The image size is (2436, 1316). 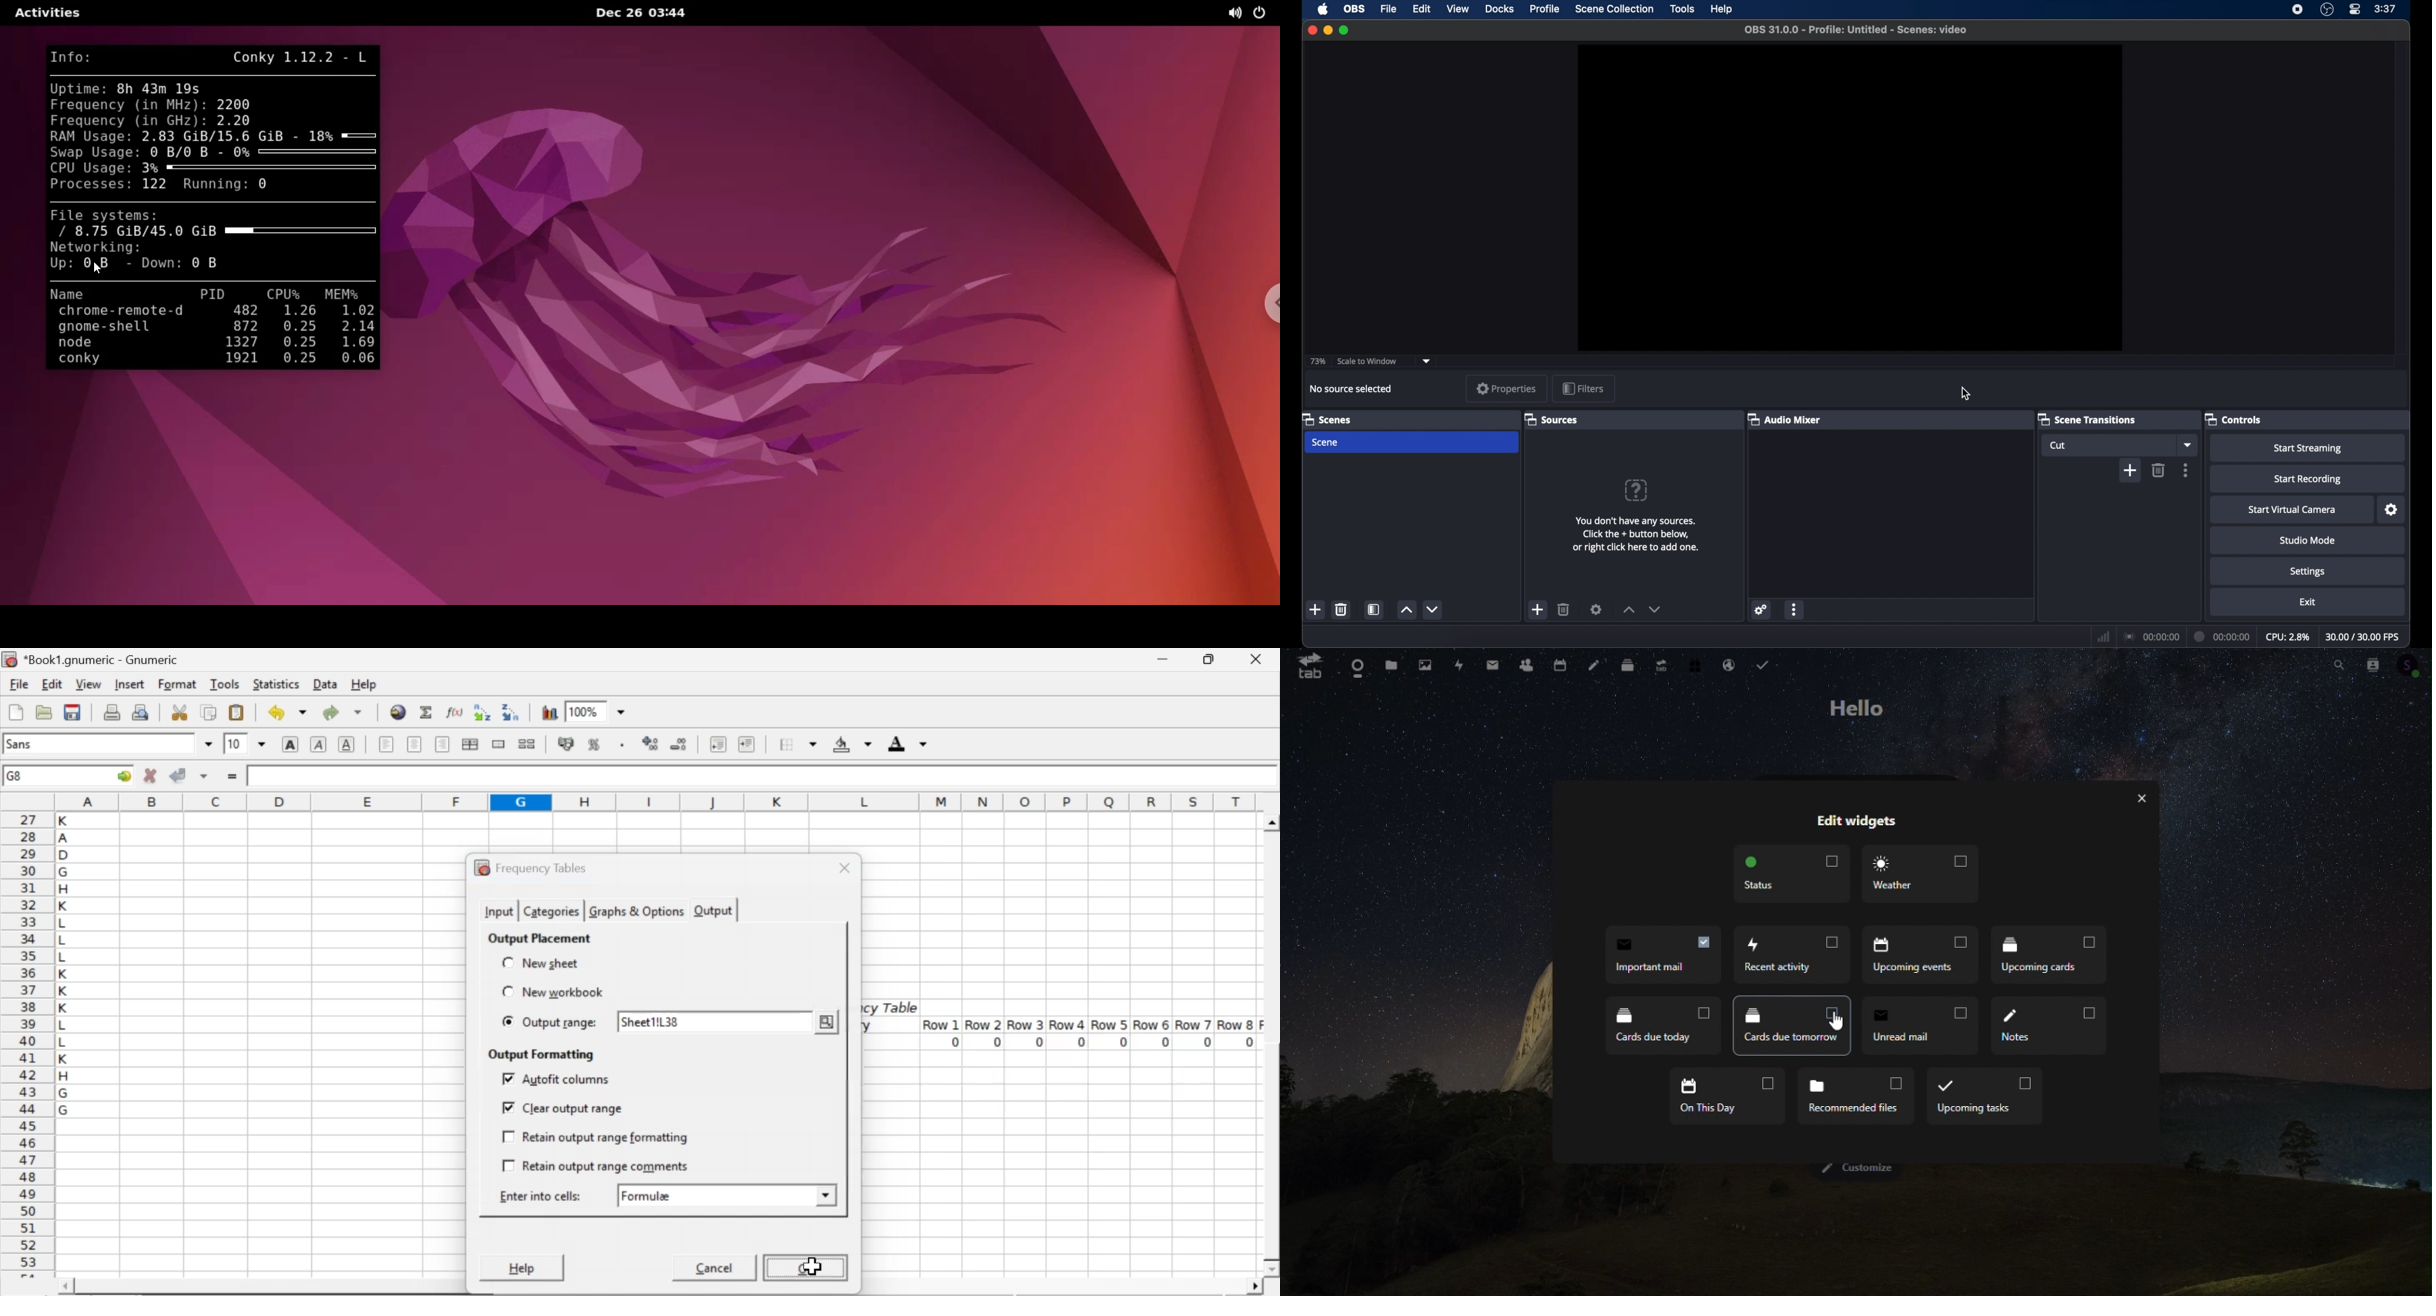 I want to click on undo, so click(x=286, y=713).